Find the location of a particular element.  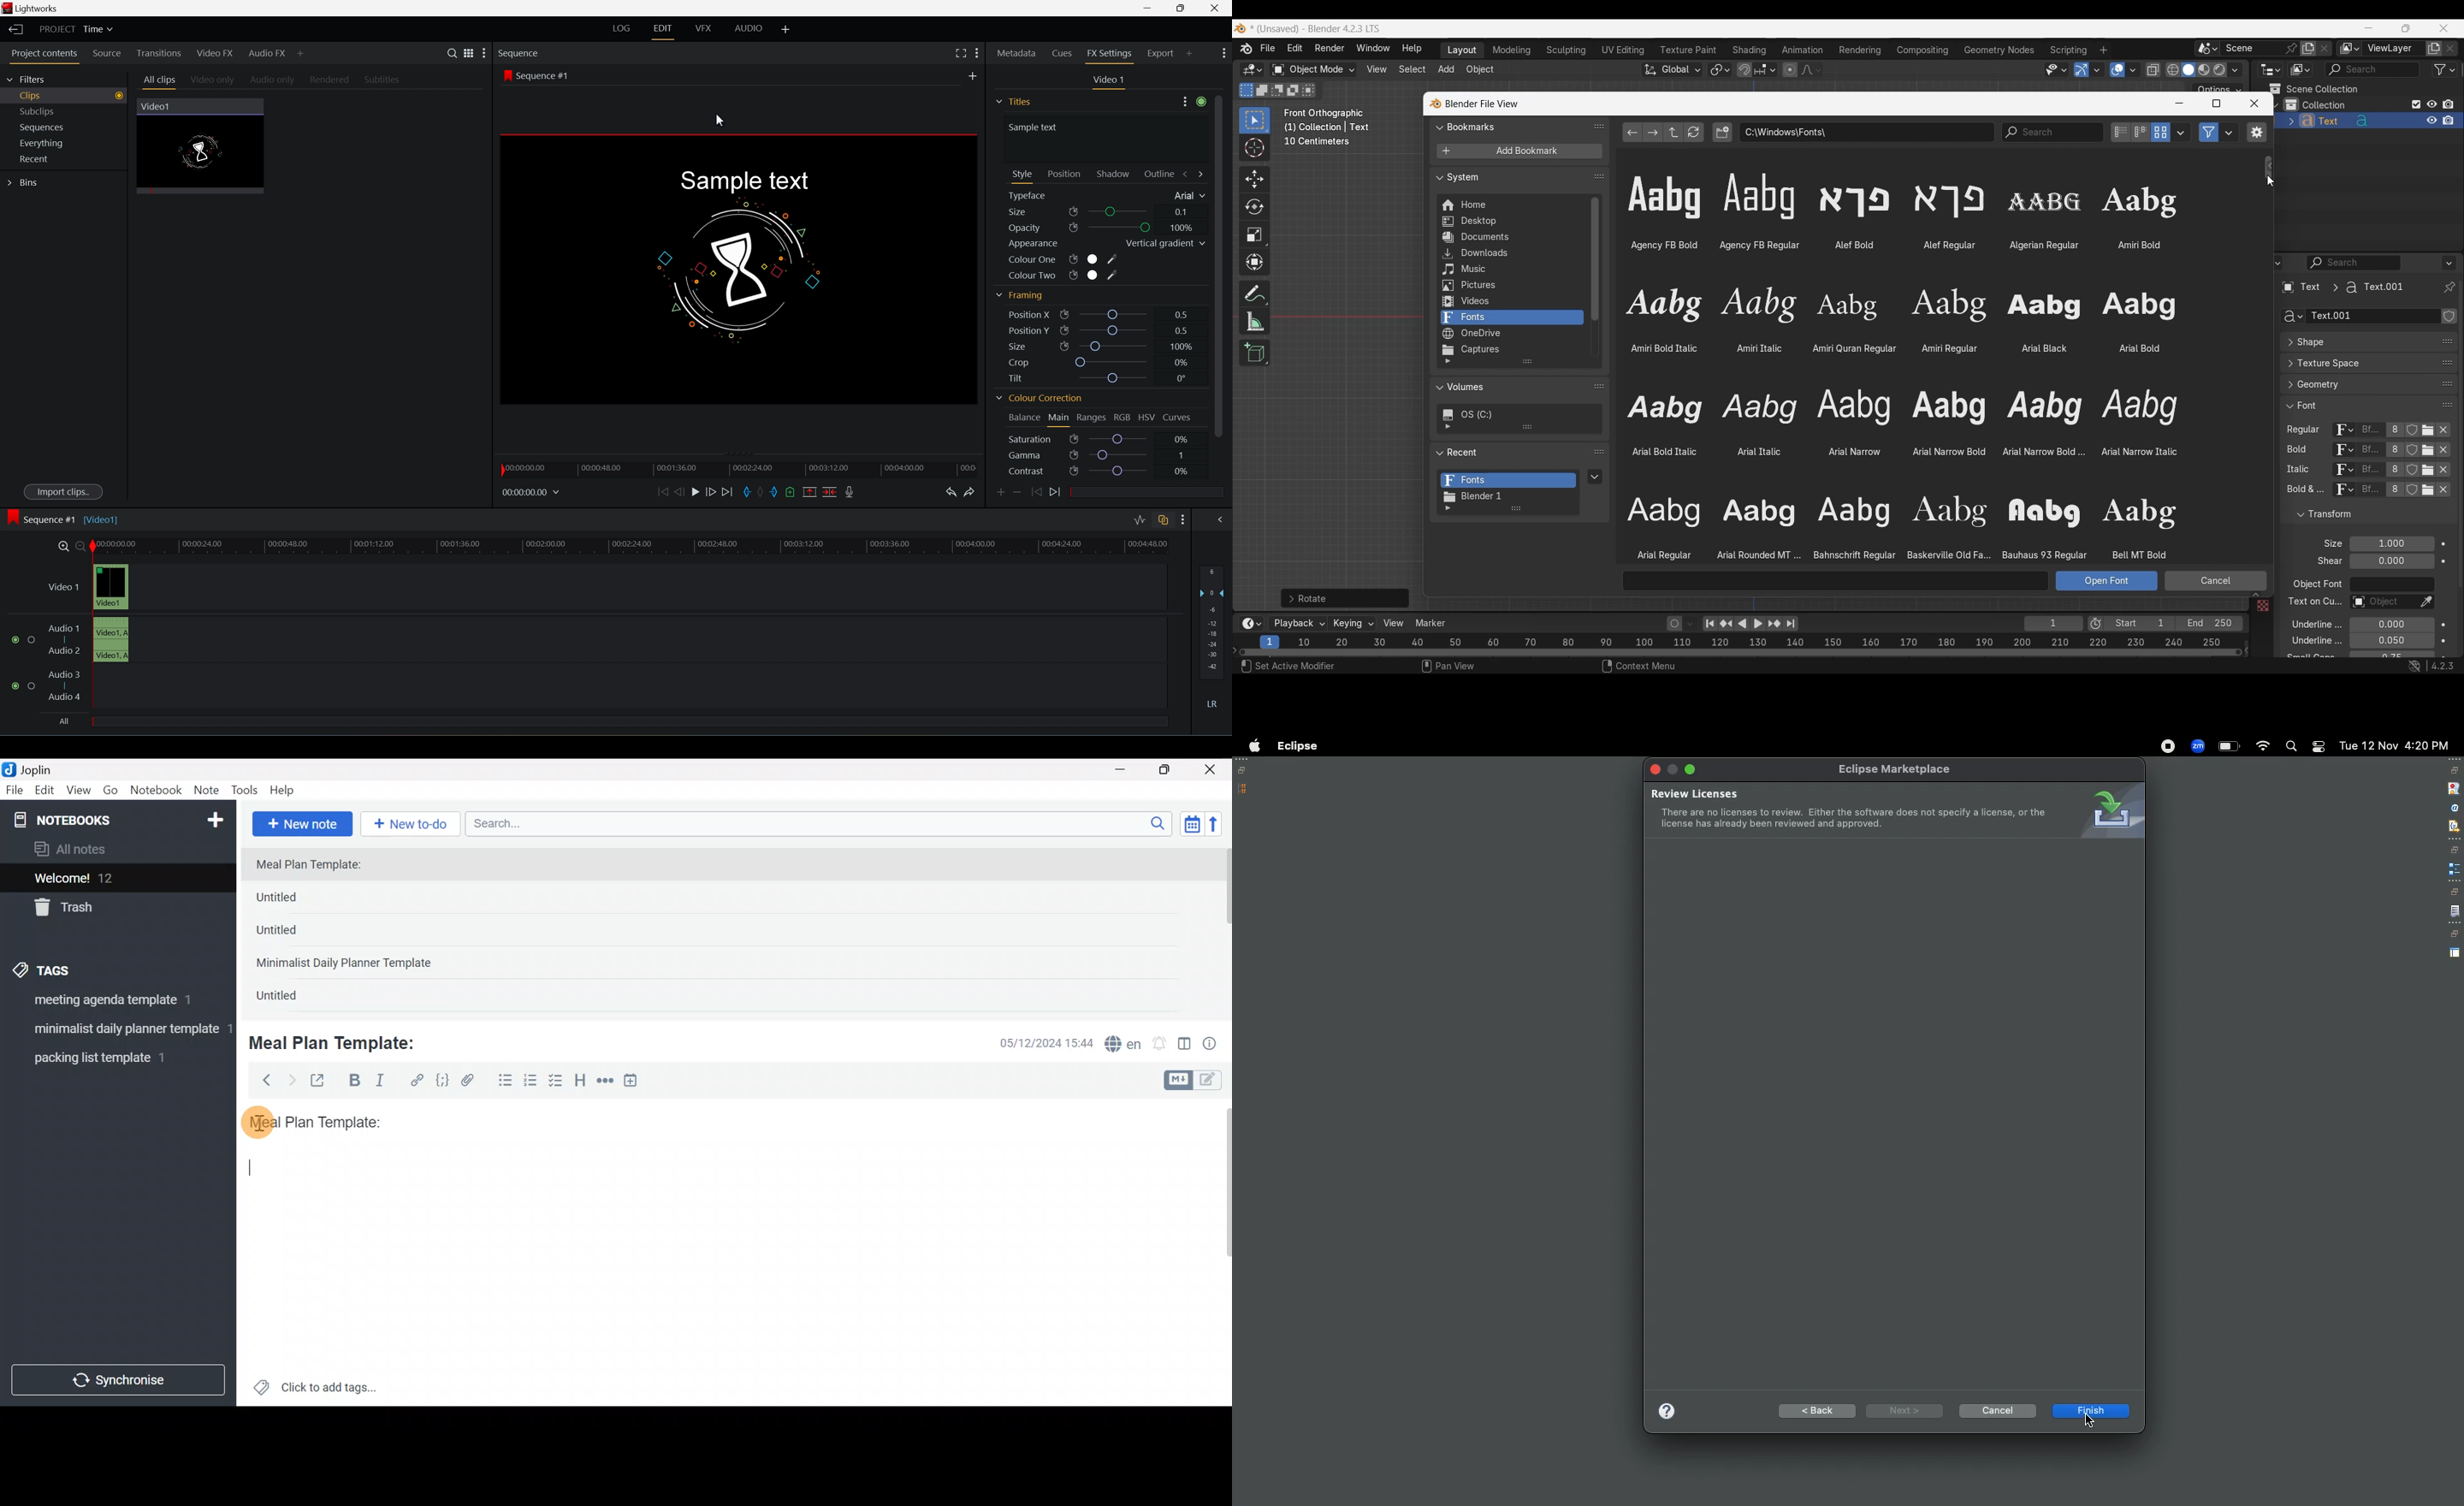

Trash is located at coordinates (110, 909).